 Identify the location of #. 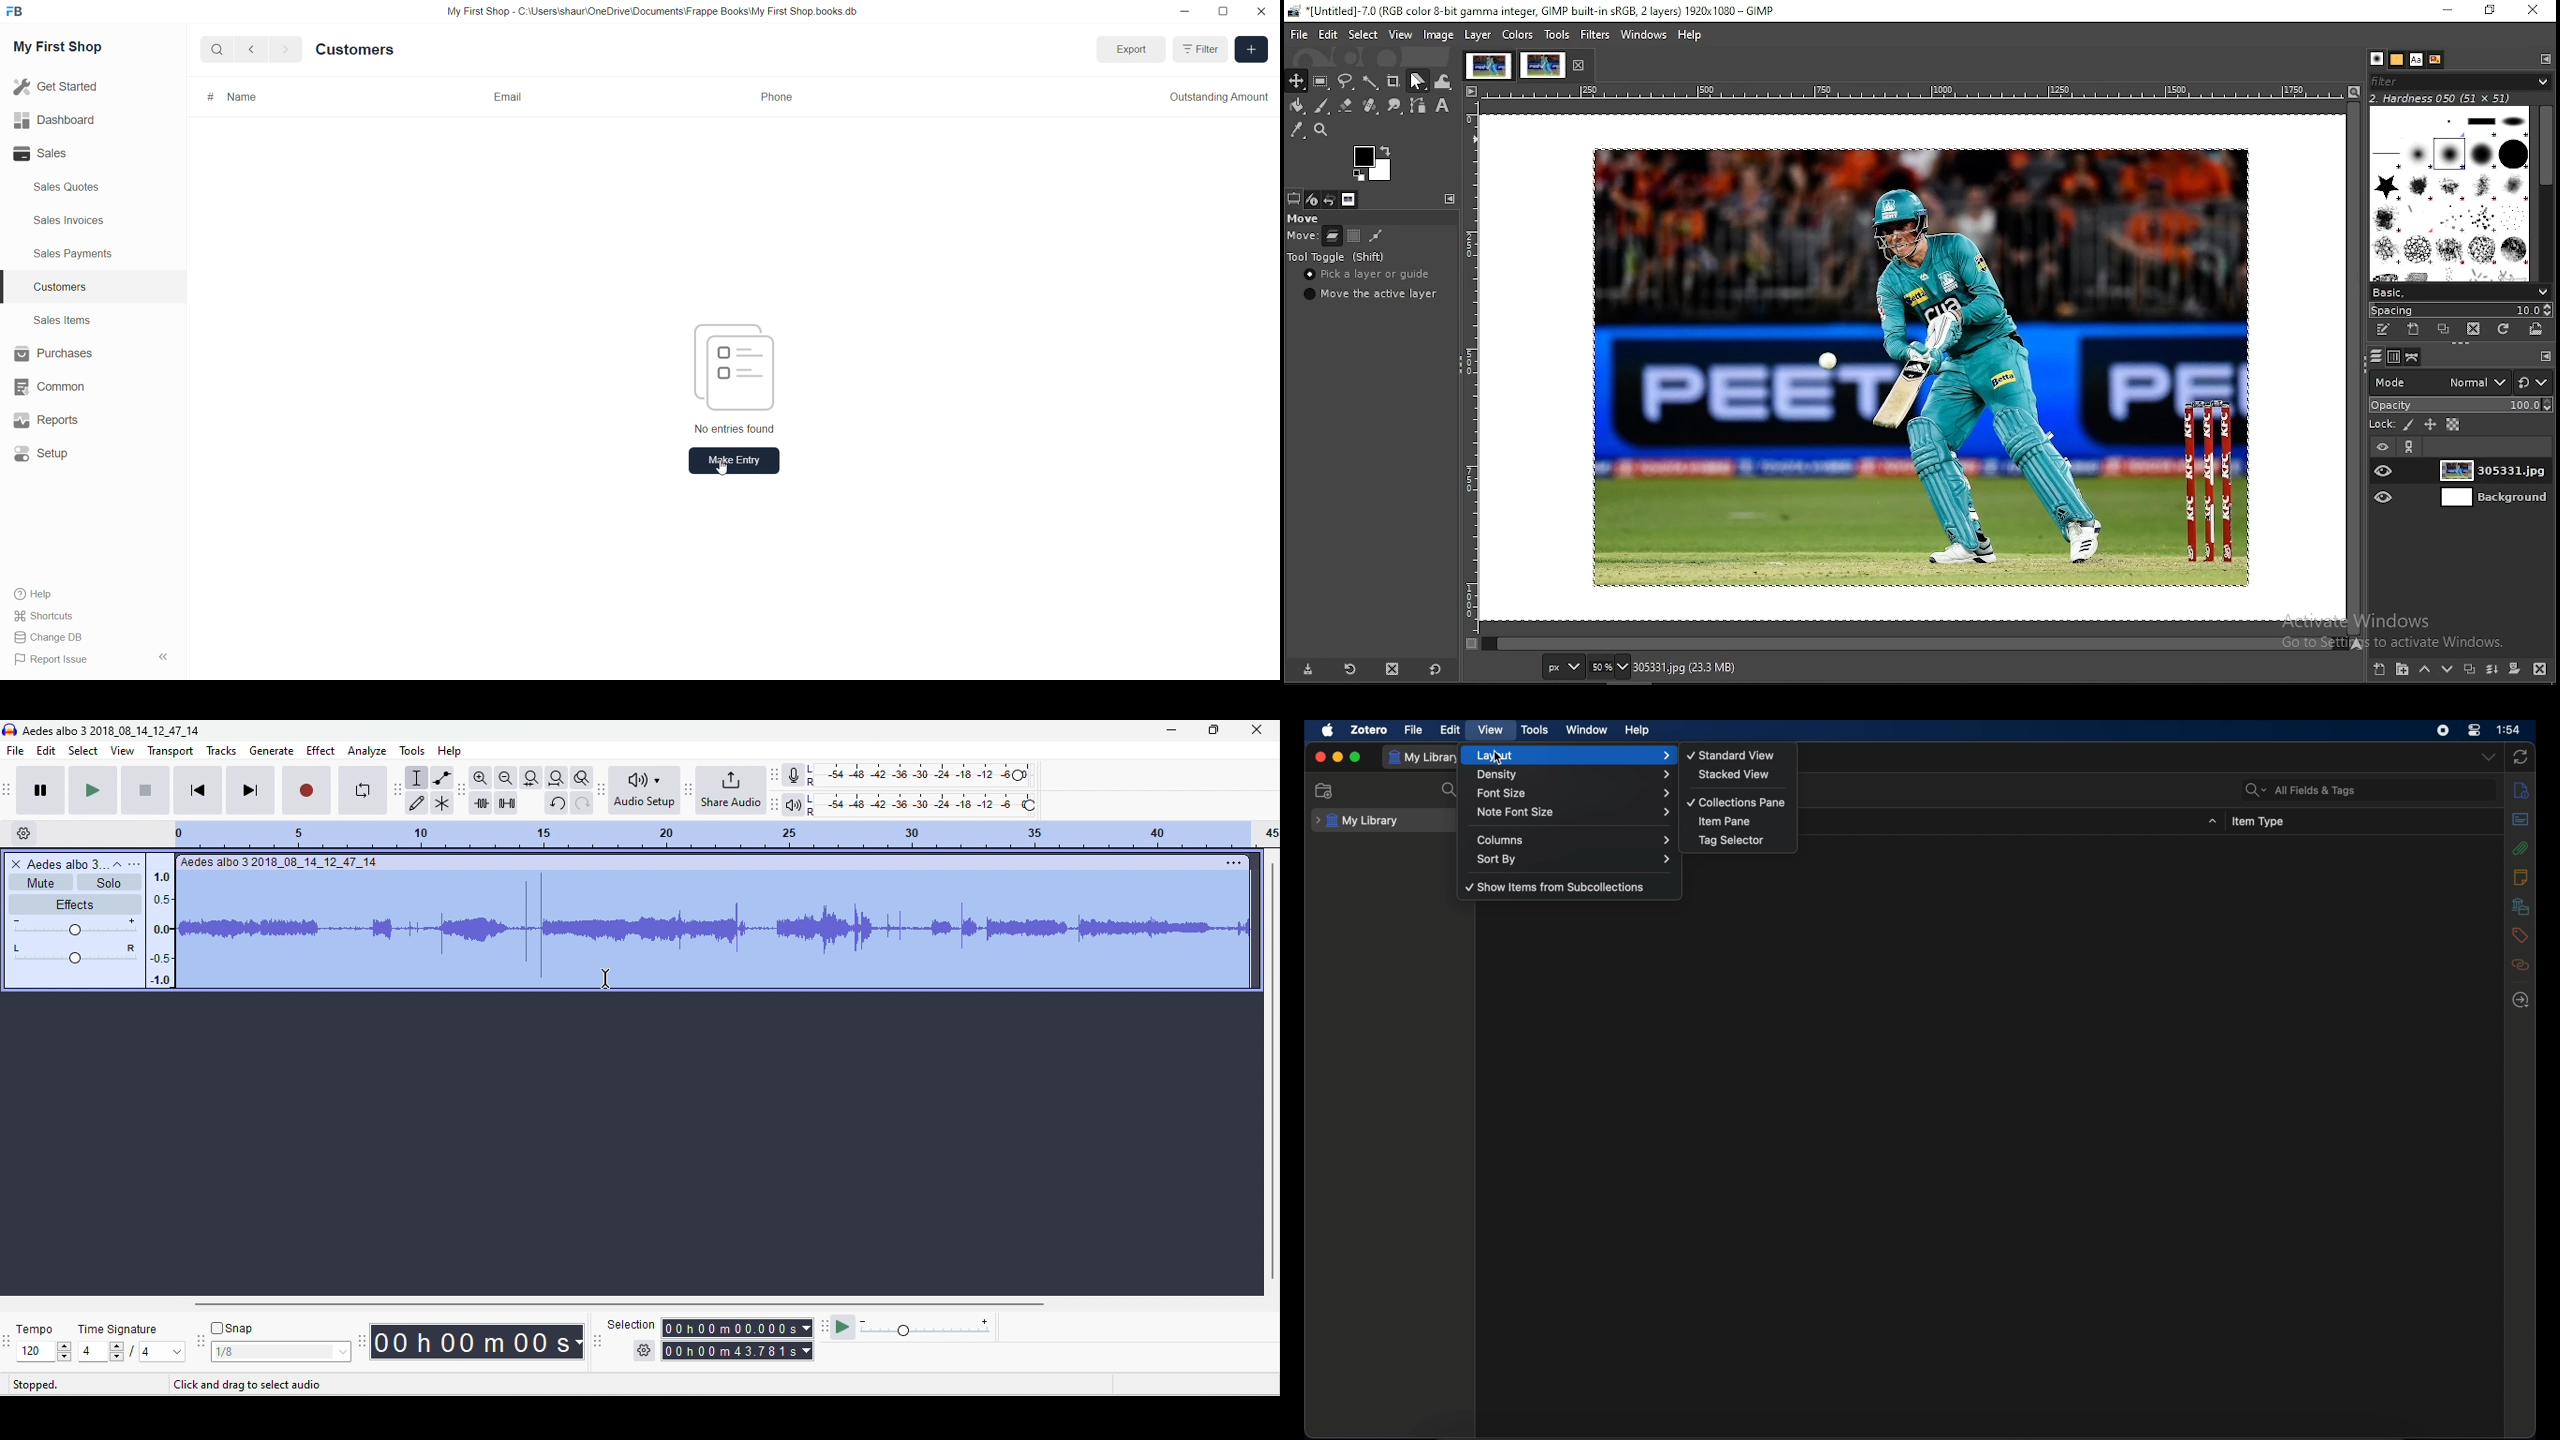
(207, 99).